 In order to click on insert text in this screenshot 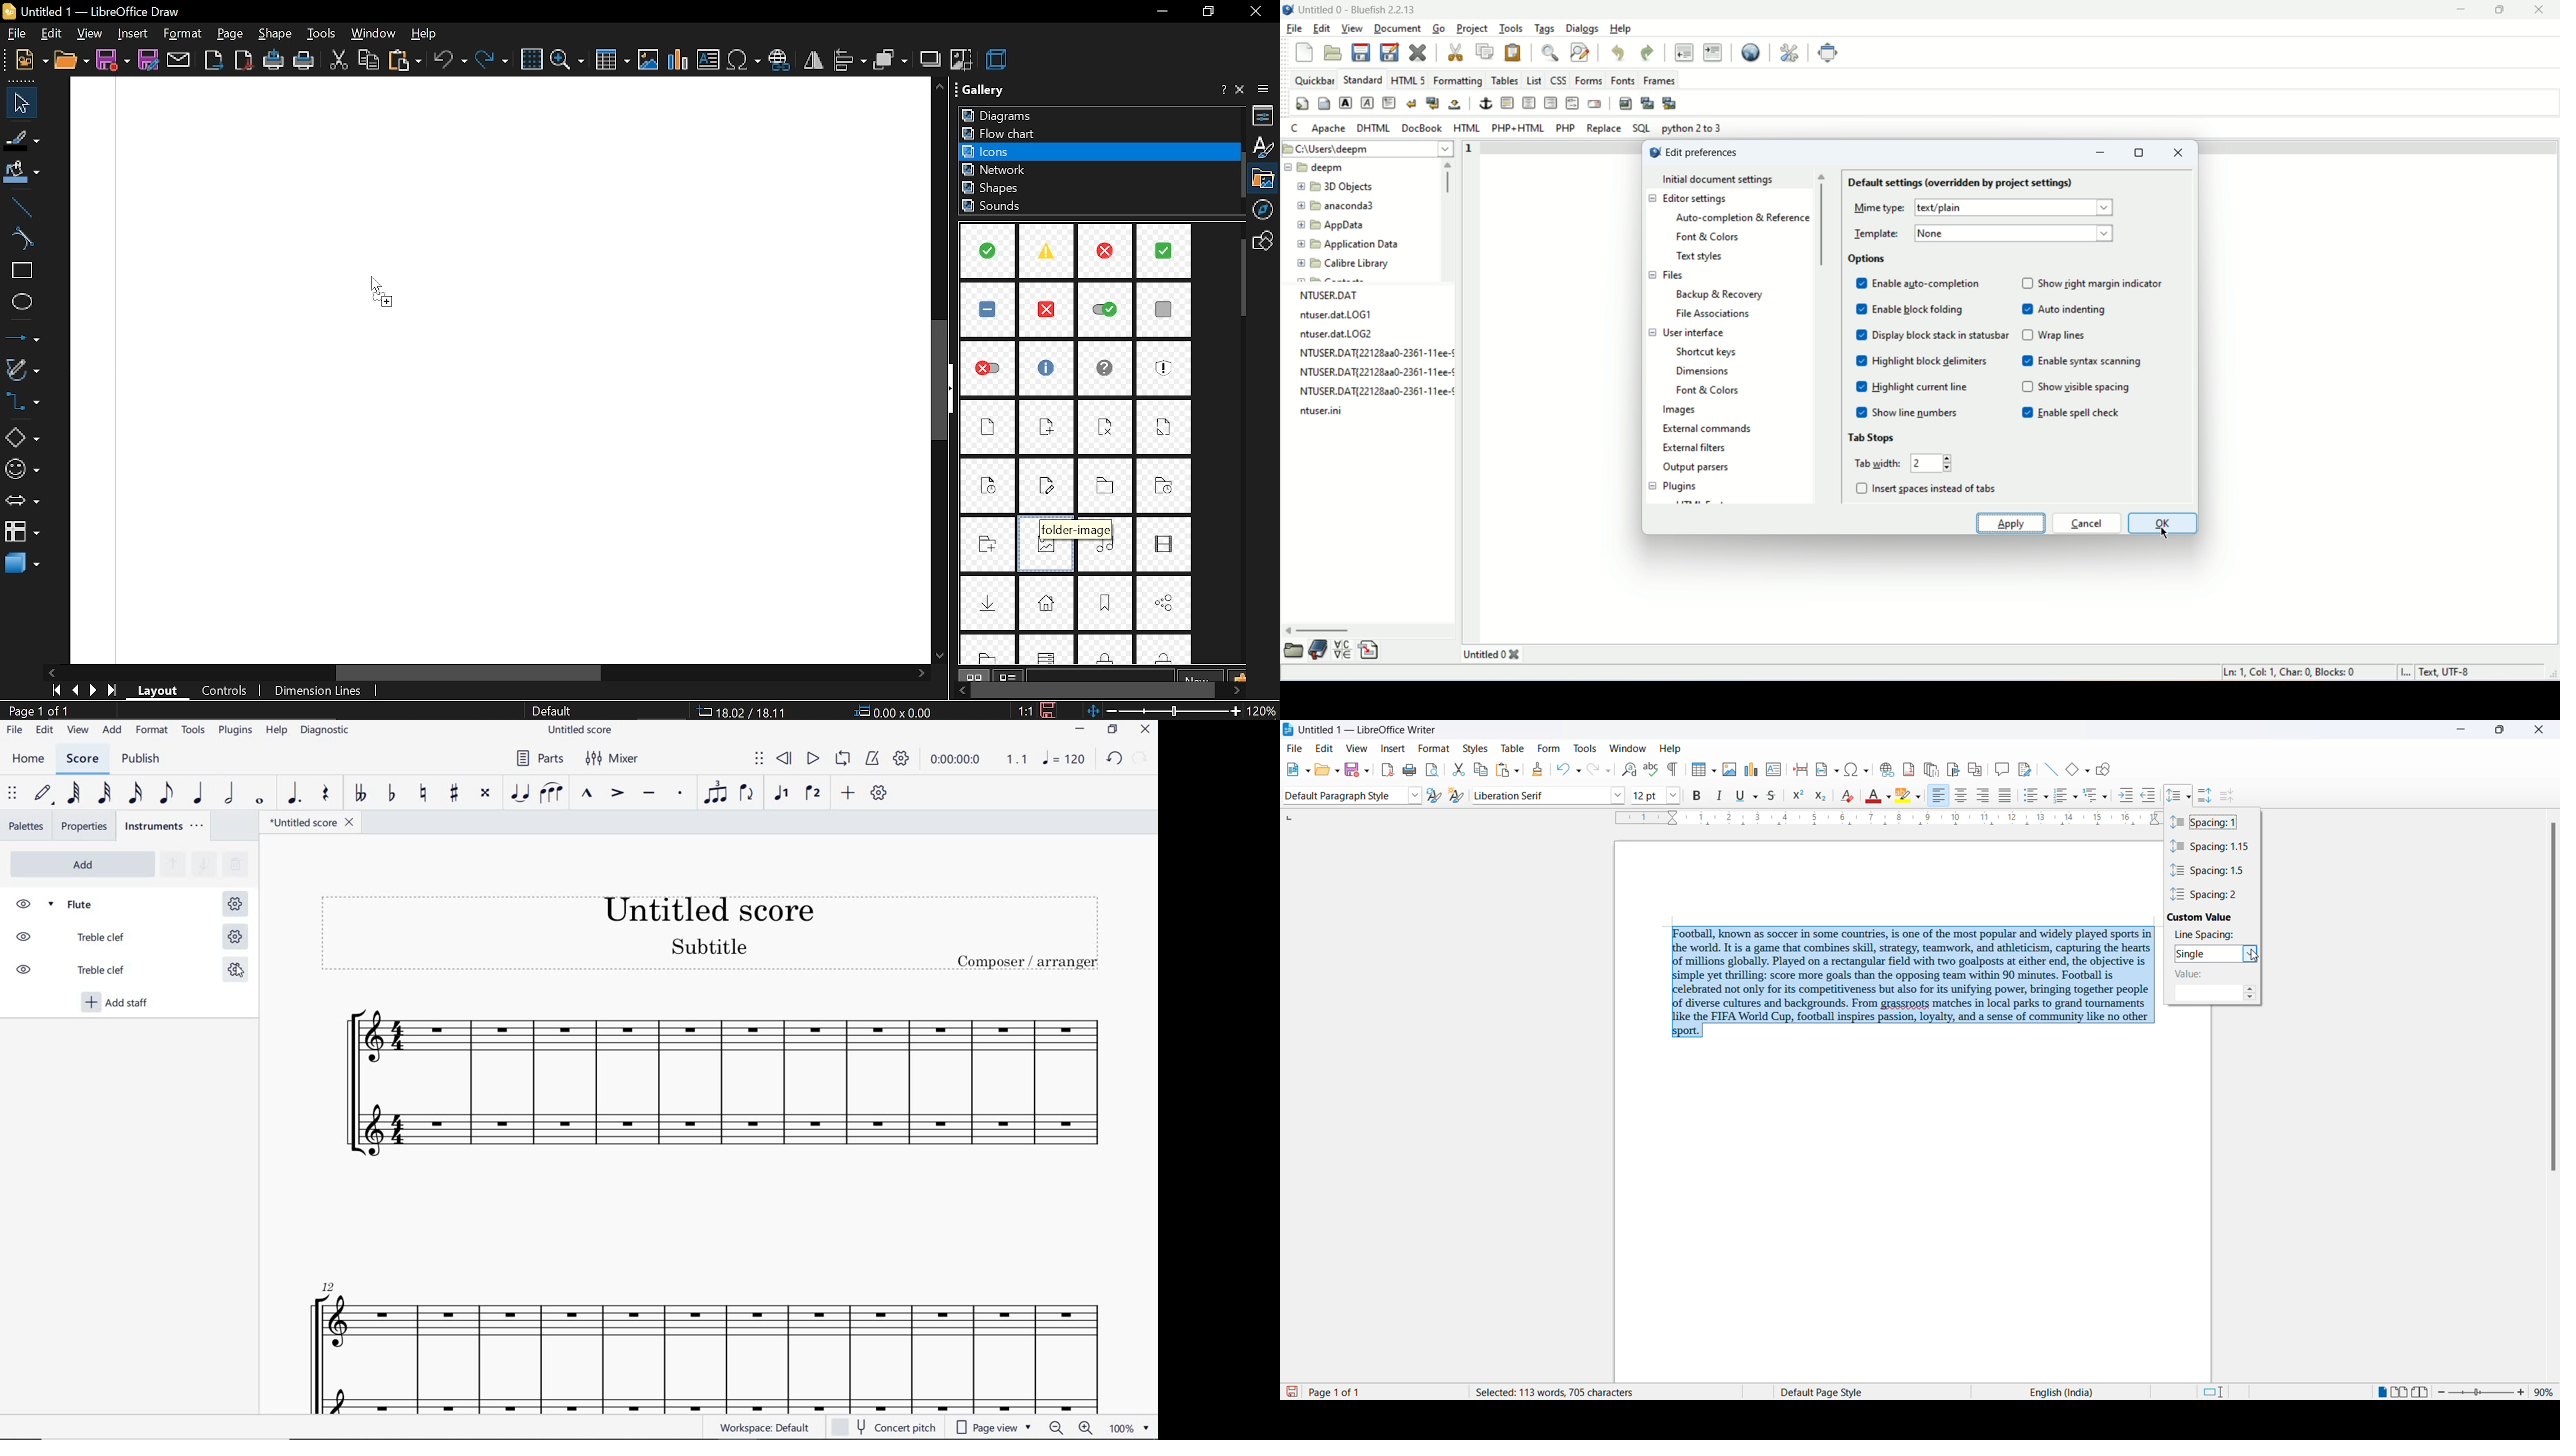, I will do `click(709, 60)`.